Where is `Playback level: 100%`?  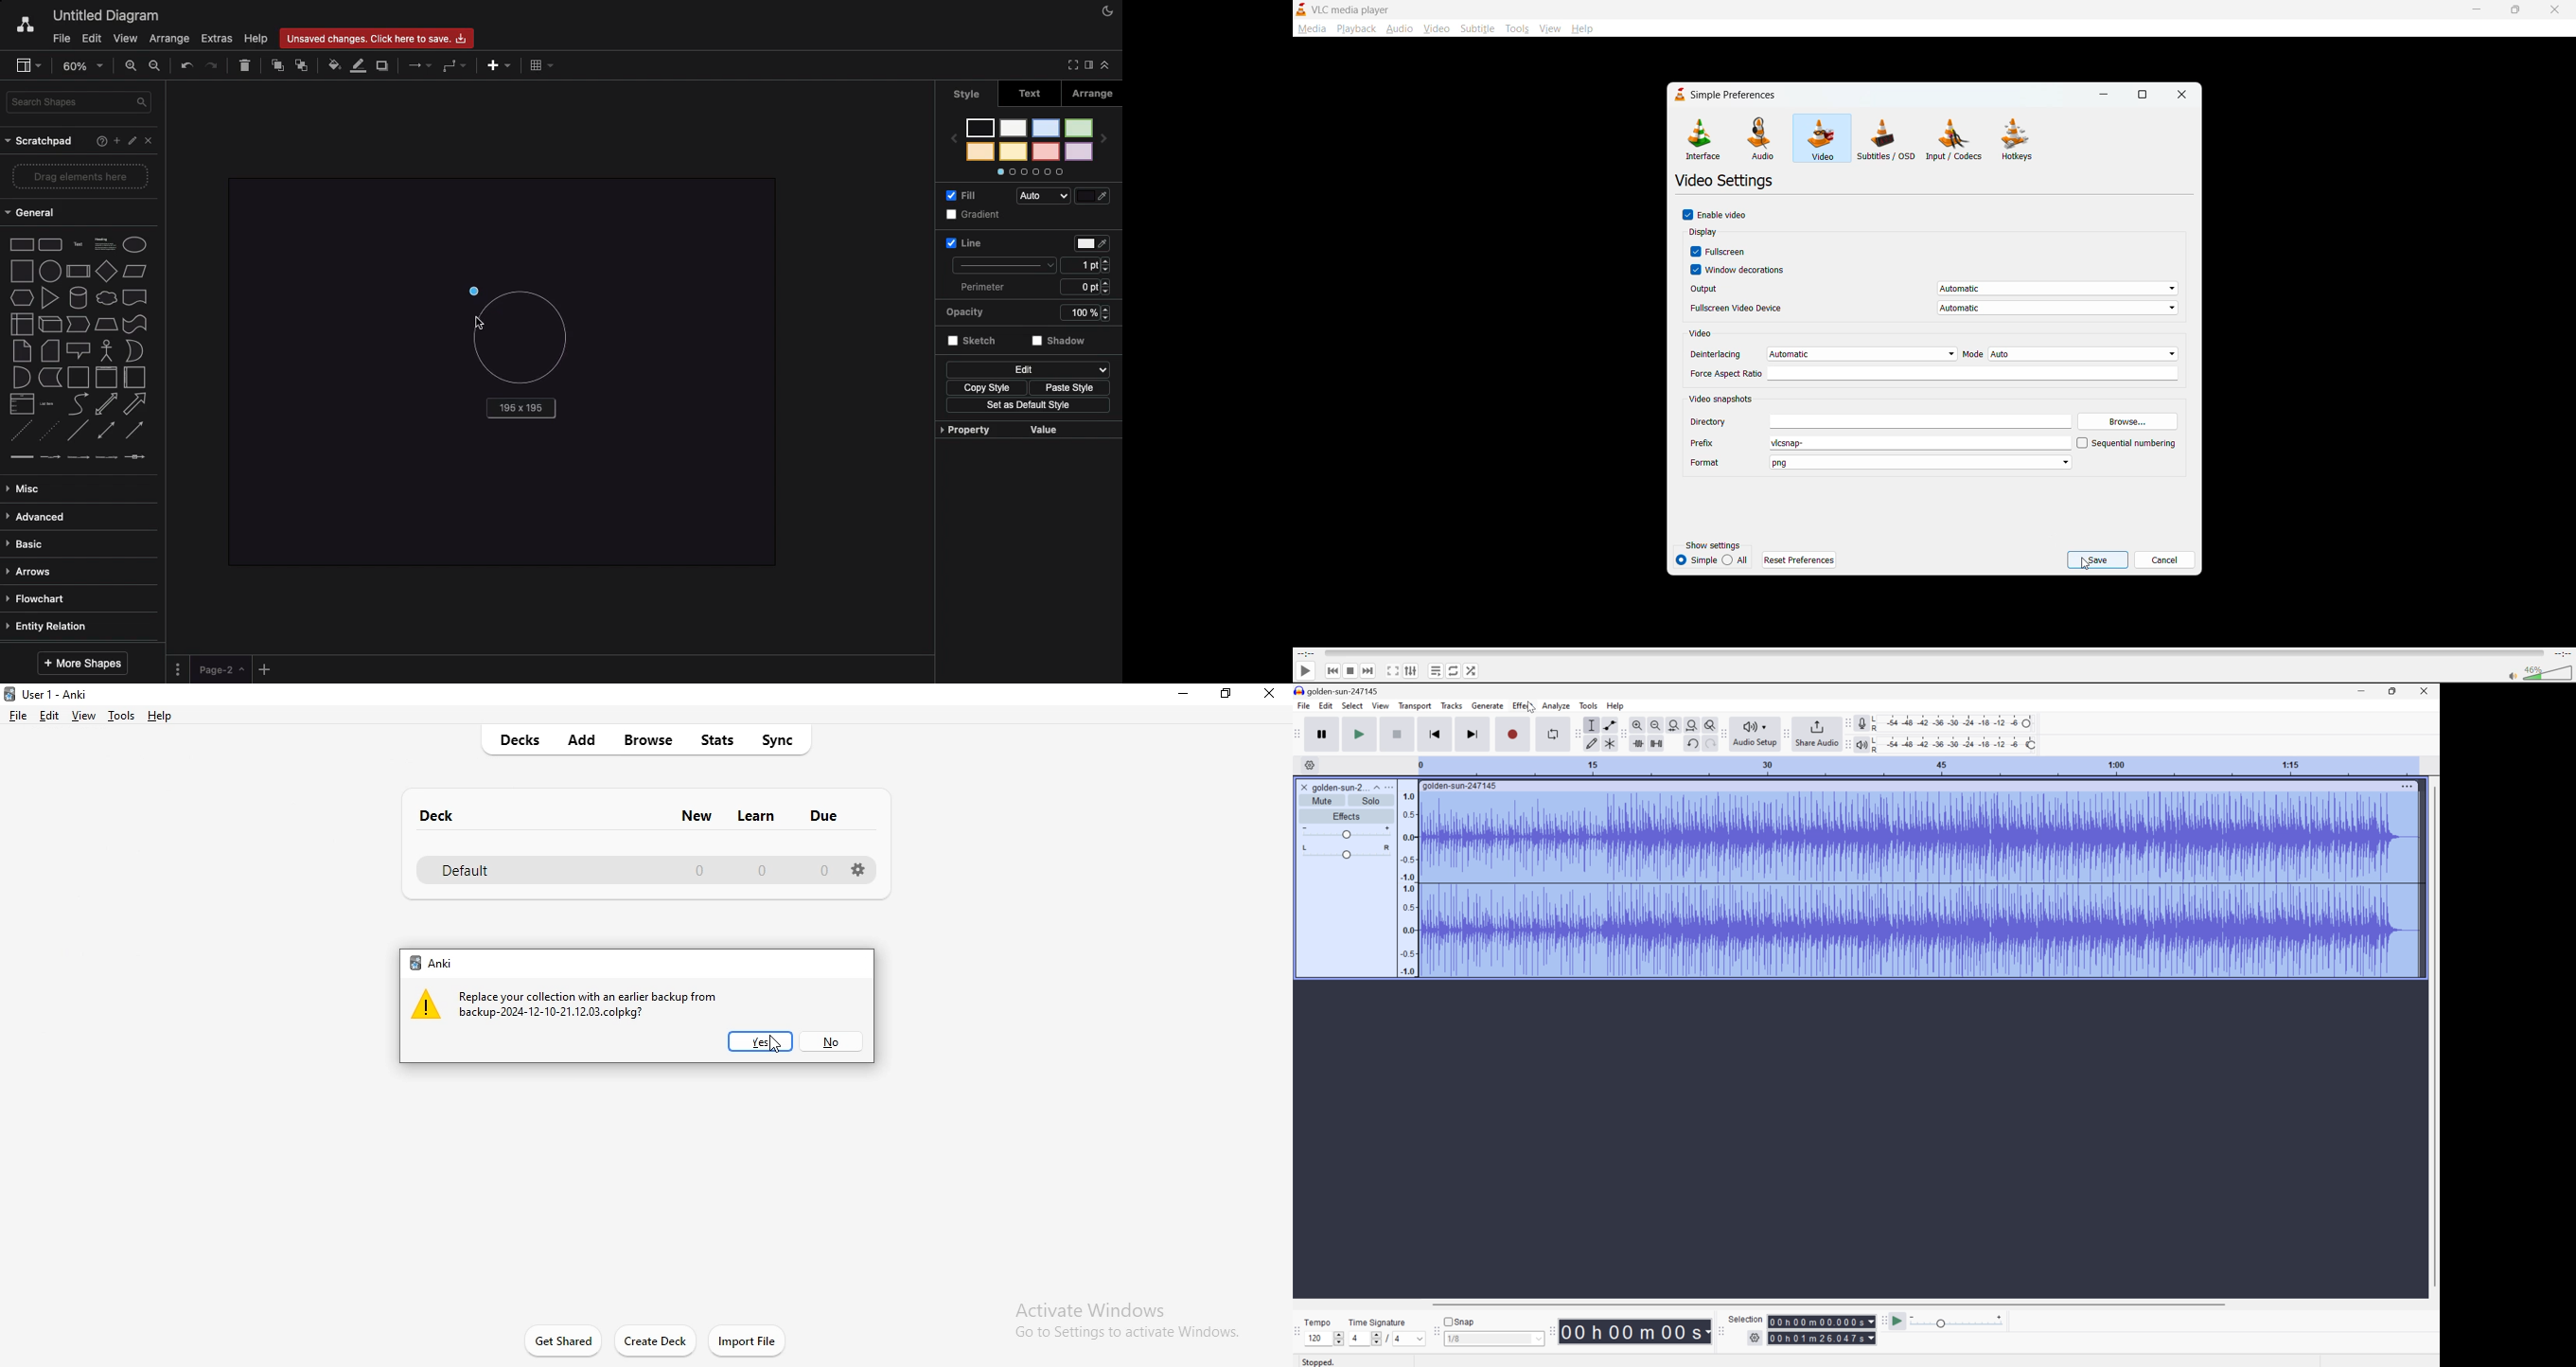
Playback level: 100% is located at coordinates (1953, 744).